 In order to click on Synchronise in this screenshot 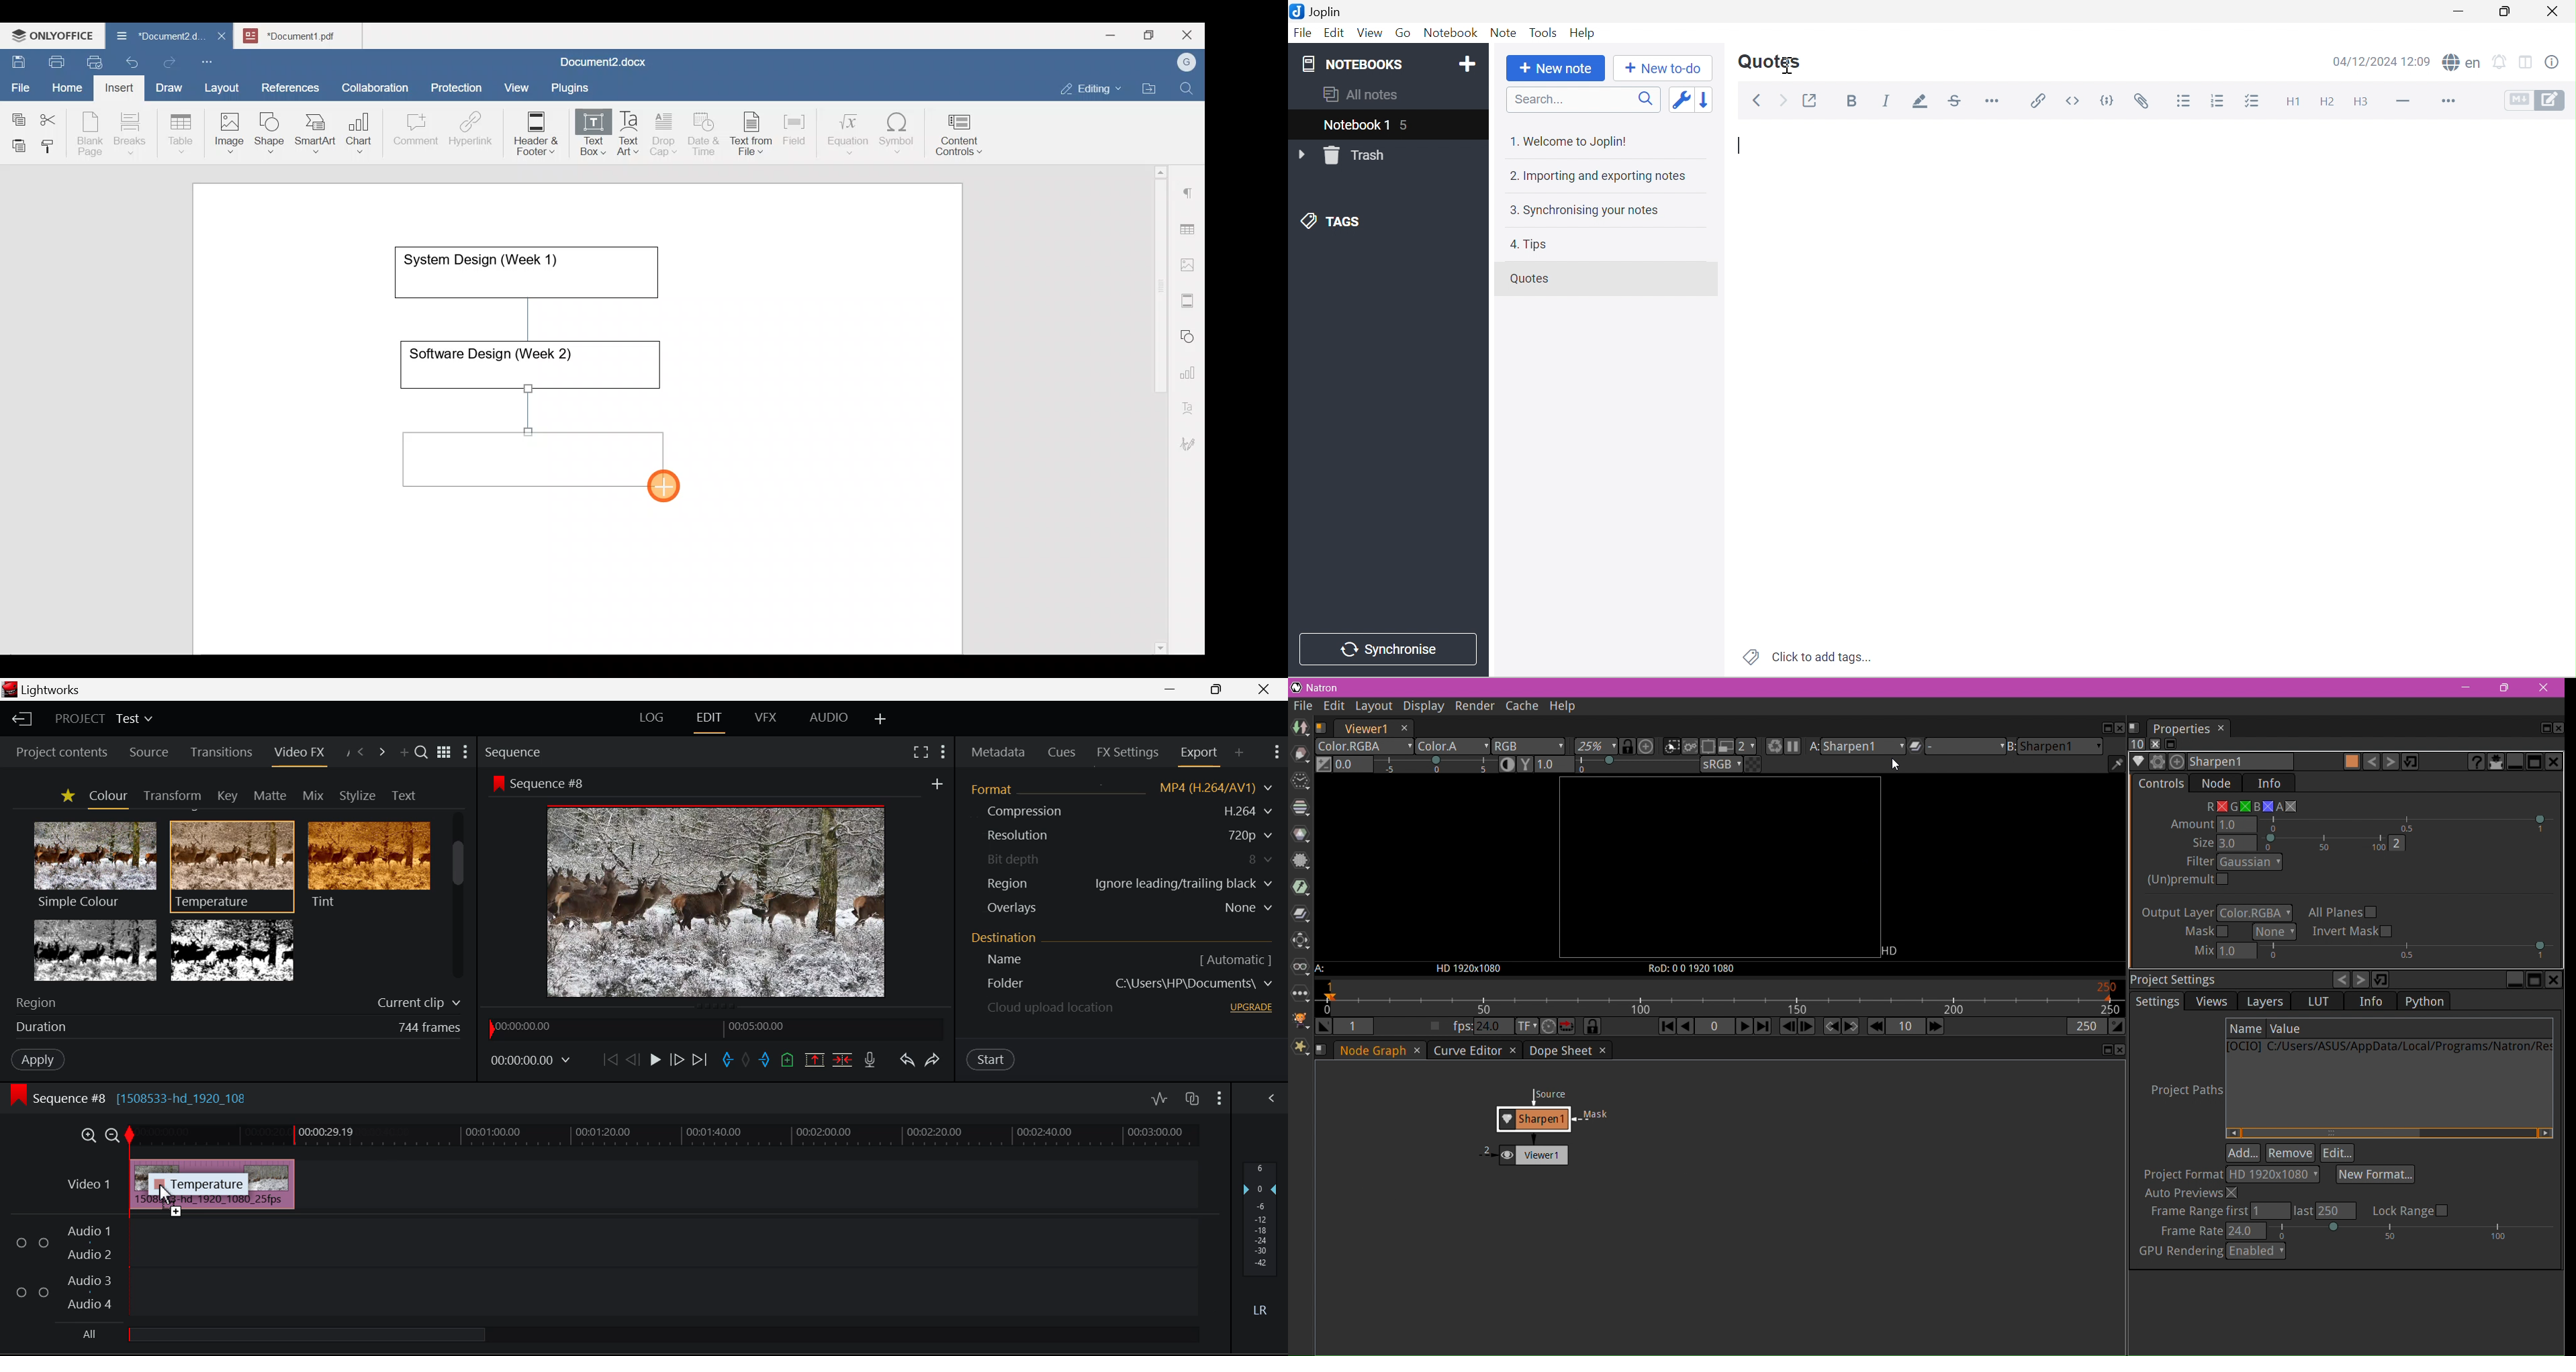, I will do `click(1392, 651)`.